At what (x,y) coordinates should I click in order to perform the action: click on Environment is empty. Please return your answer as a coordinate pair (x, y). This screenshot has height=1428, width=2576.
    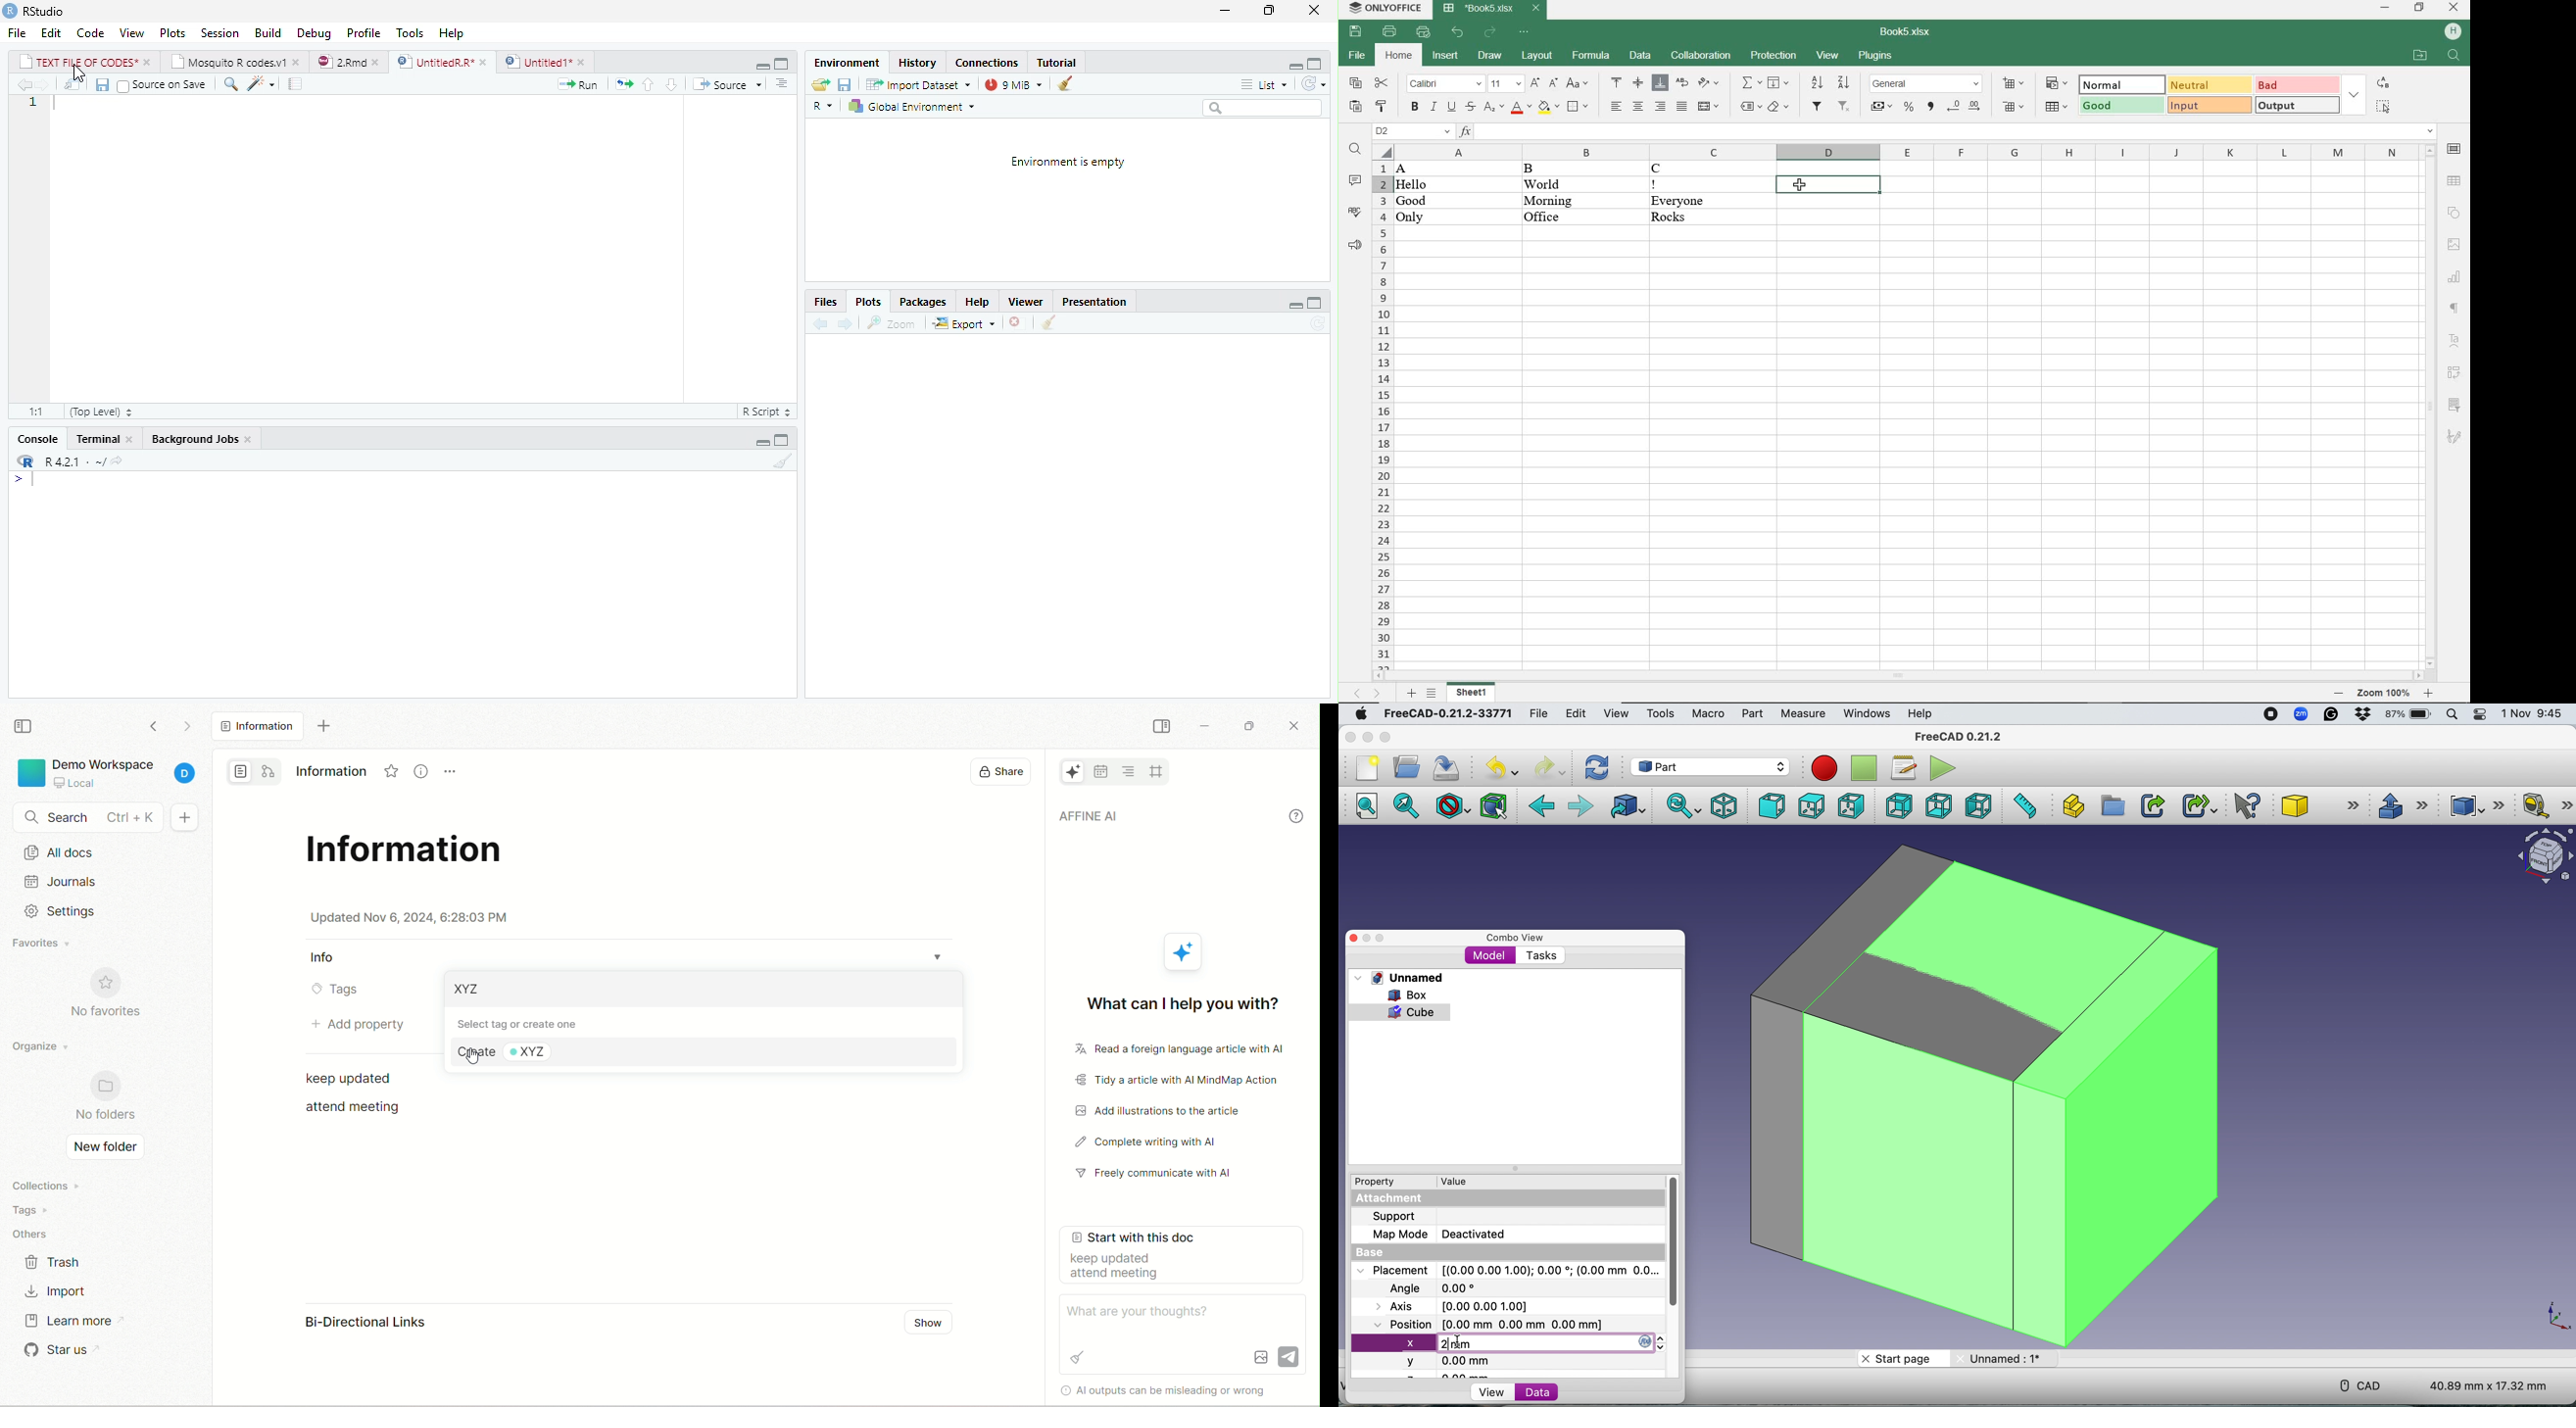
    Looking at the image, I should click on (1067, 163).